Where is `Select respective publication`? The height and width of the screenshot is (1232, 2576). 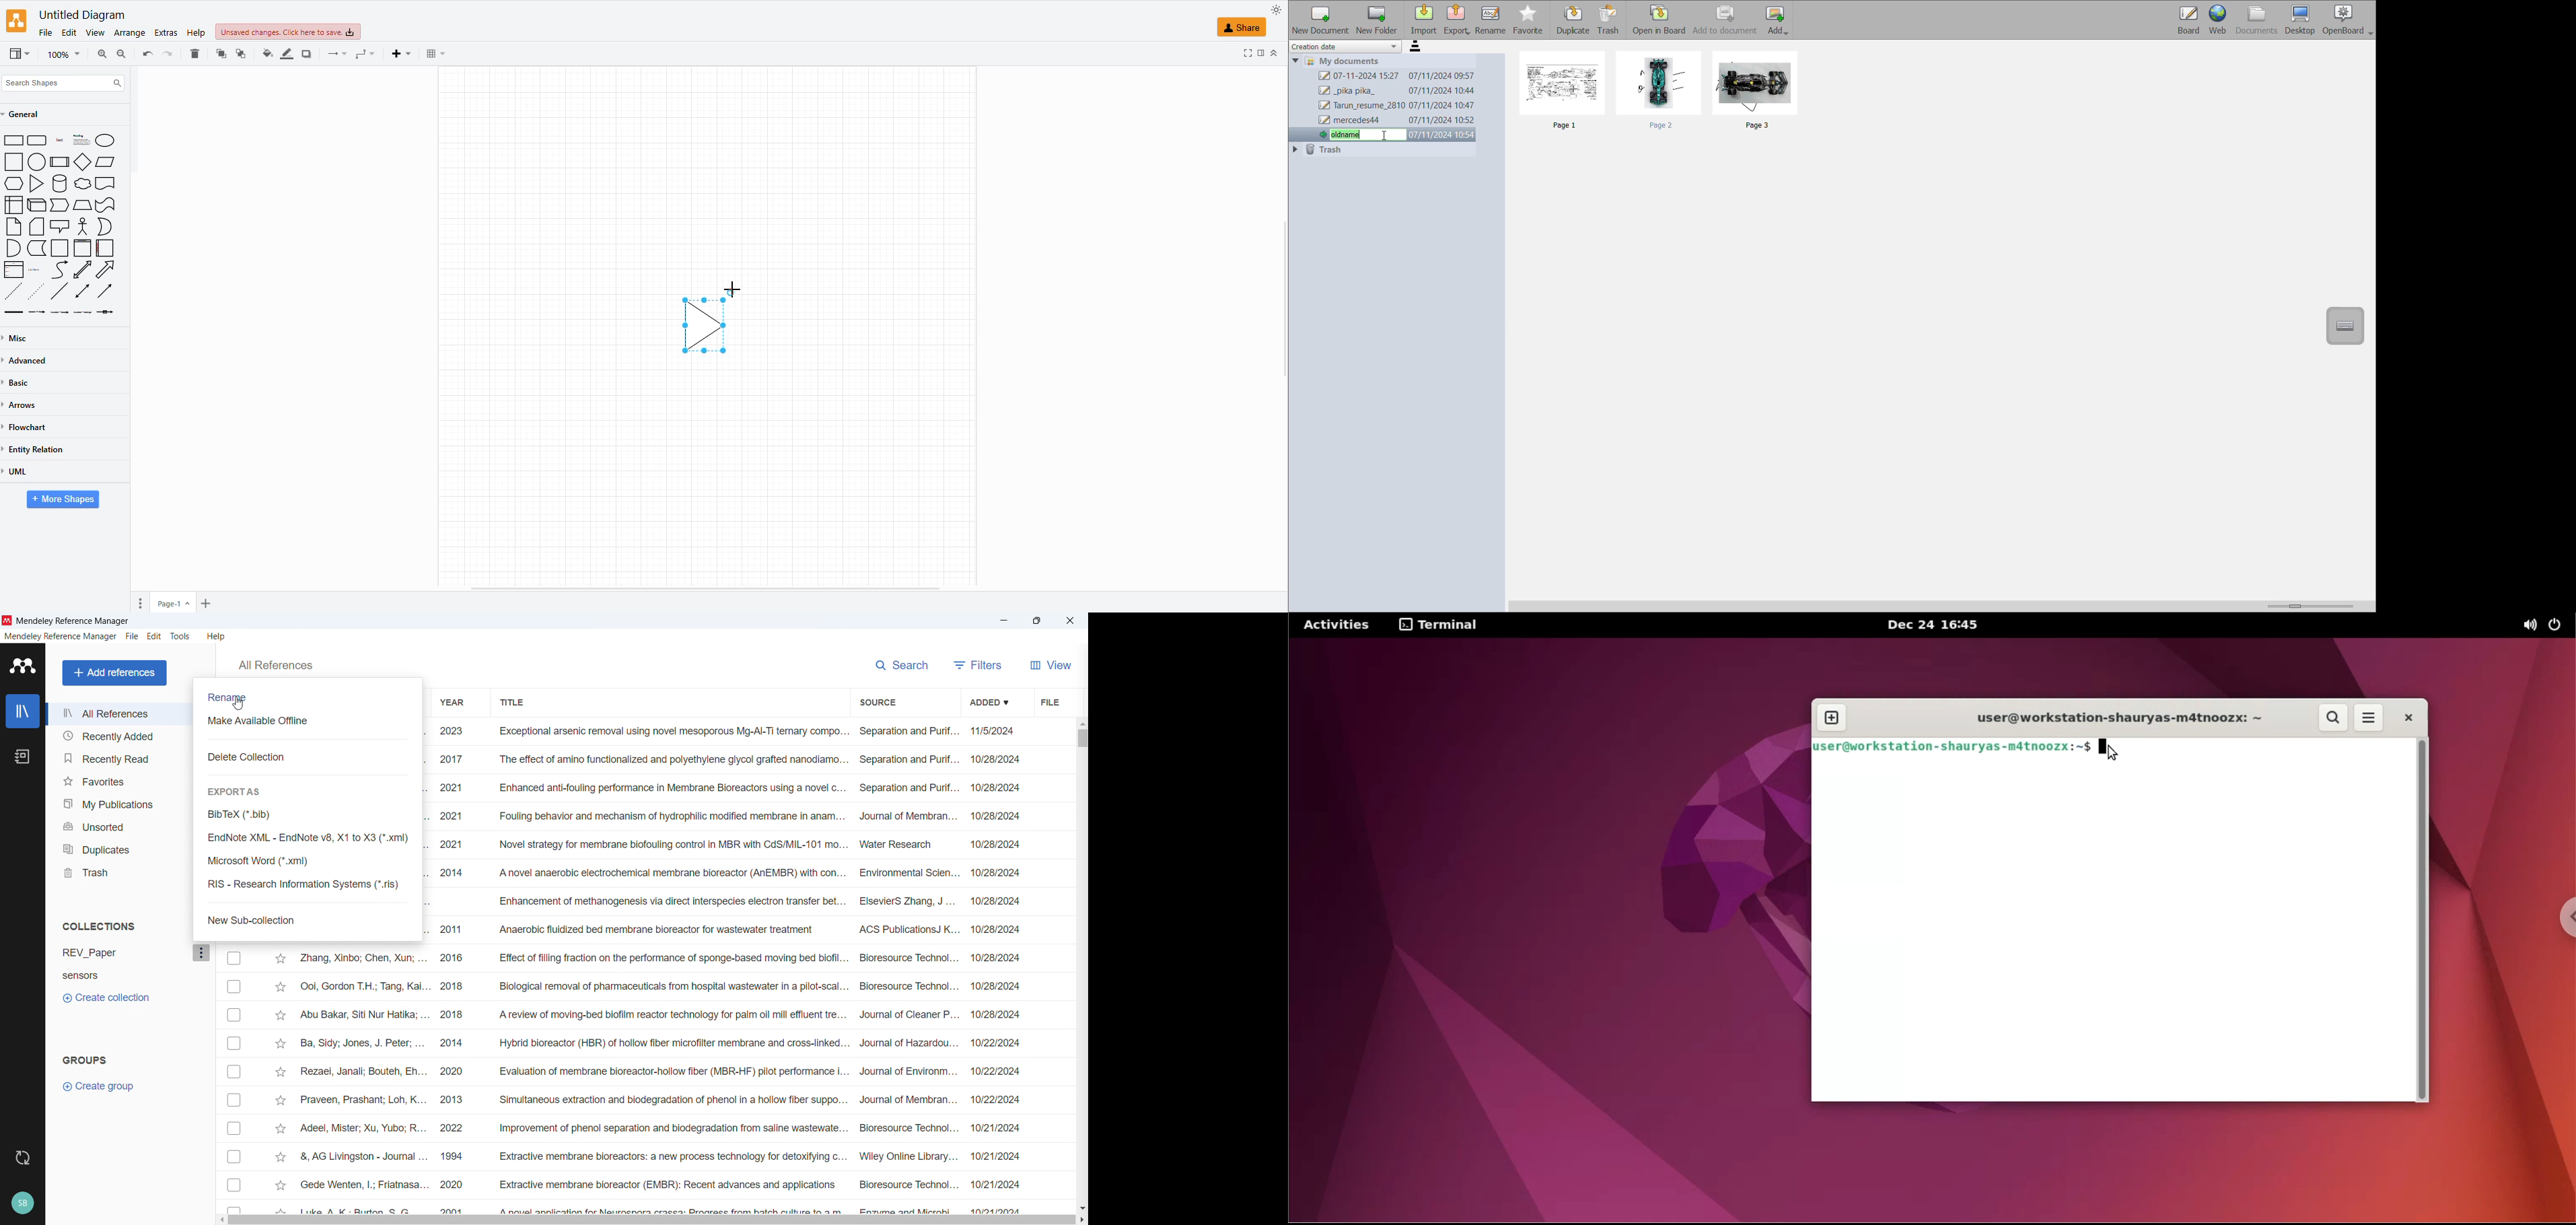
Select respective publication is located at coordinates (234, 1100).